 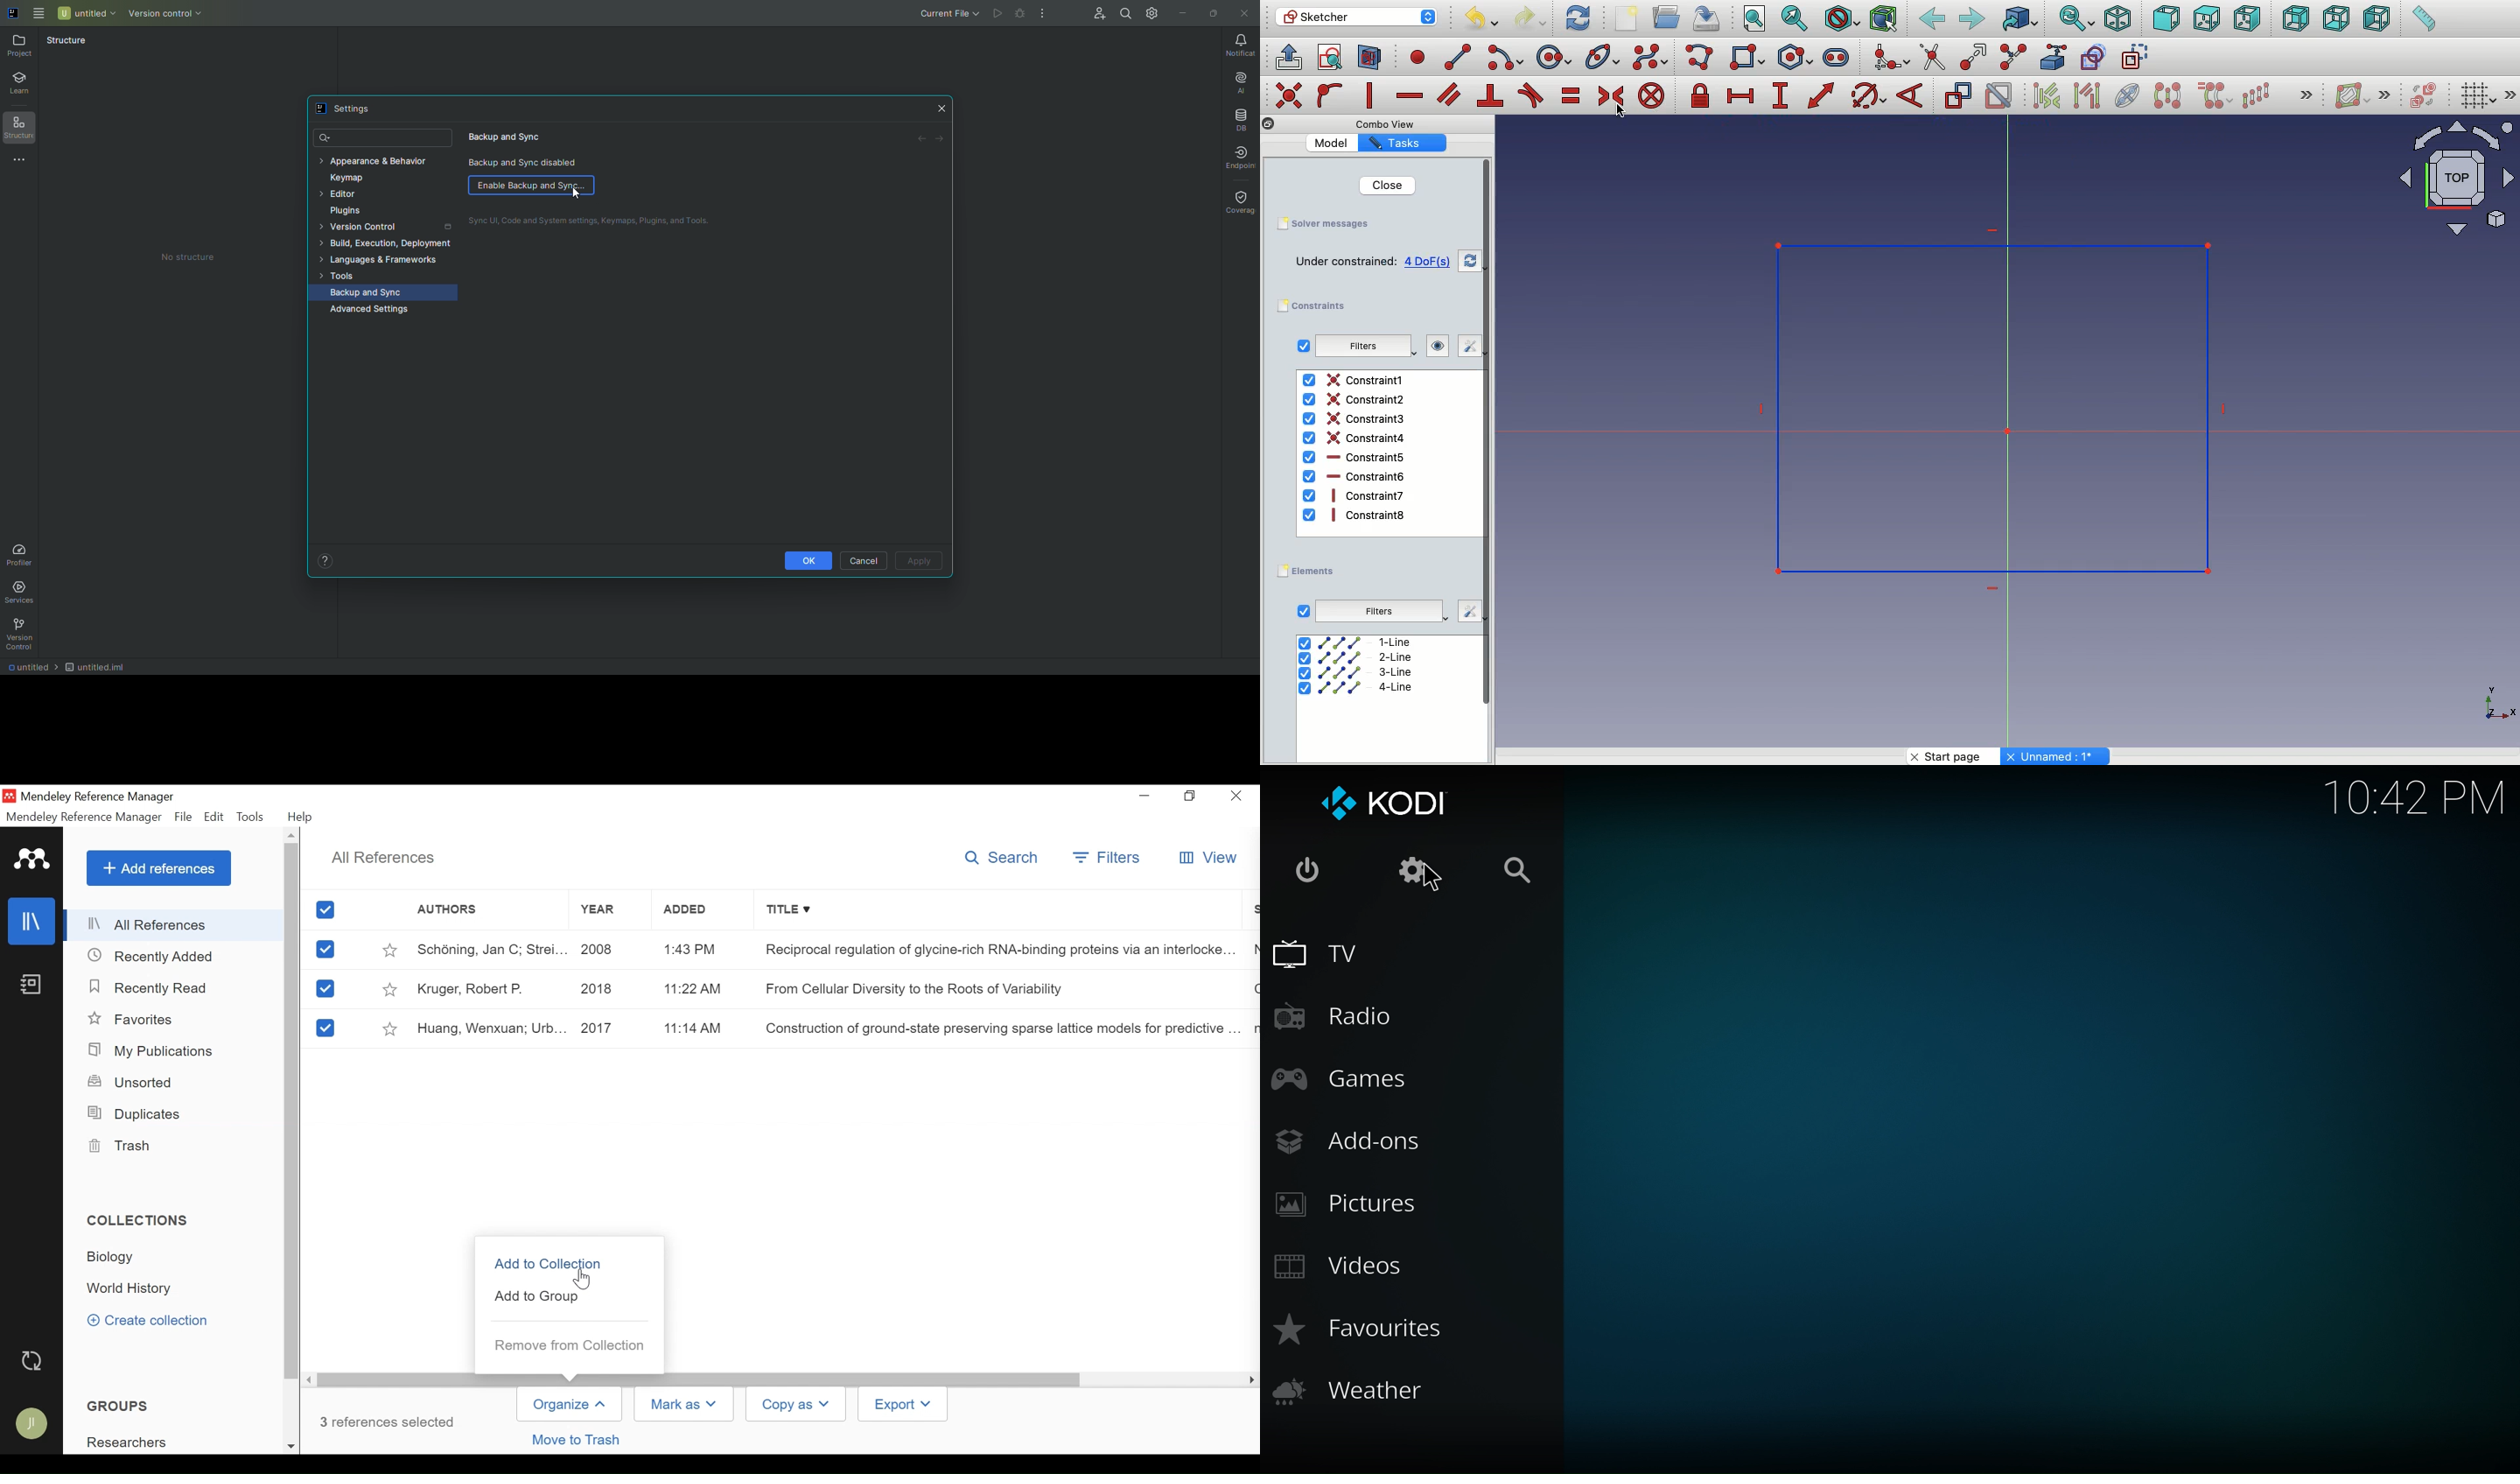 I want to click on Sync view, so click(x=2076, y=19).